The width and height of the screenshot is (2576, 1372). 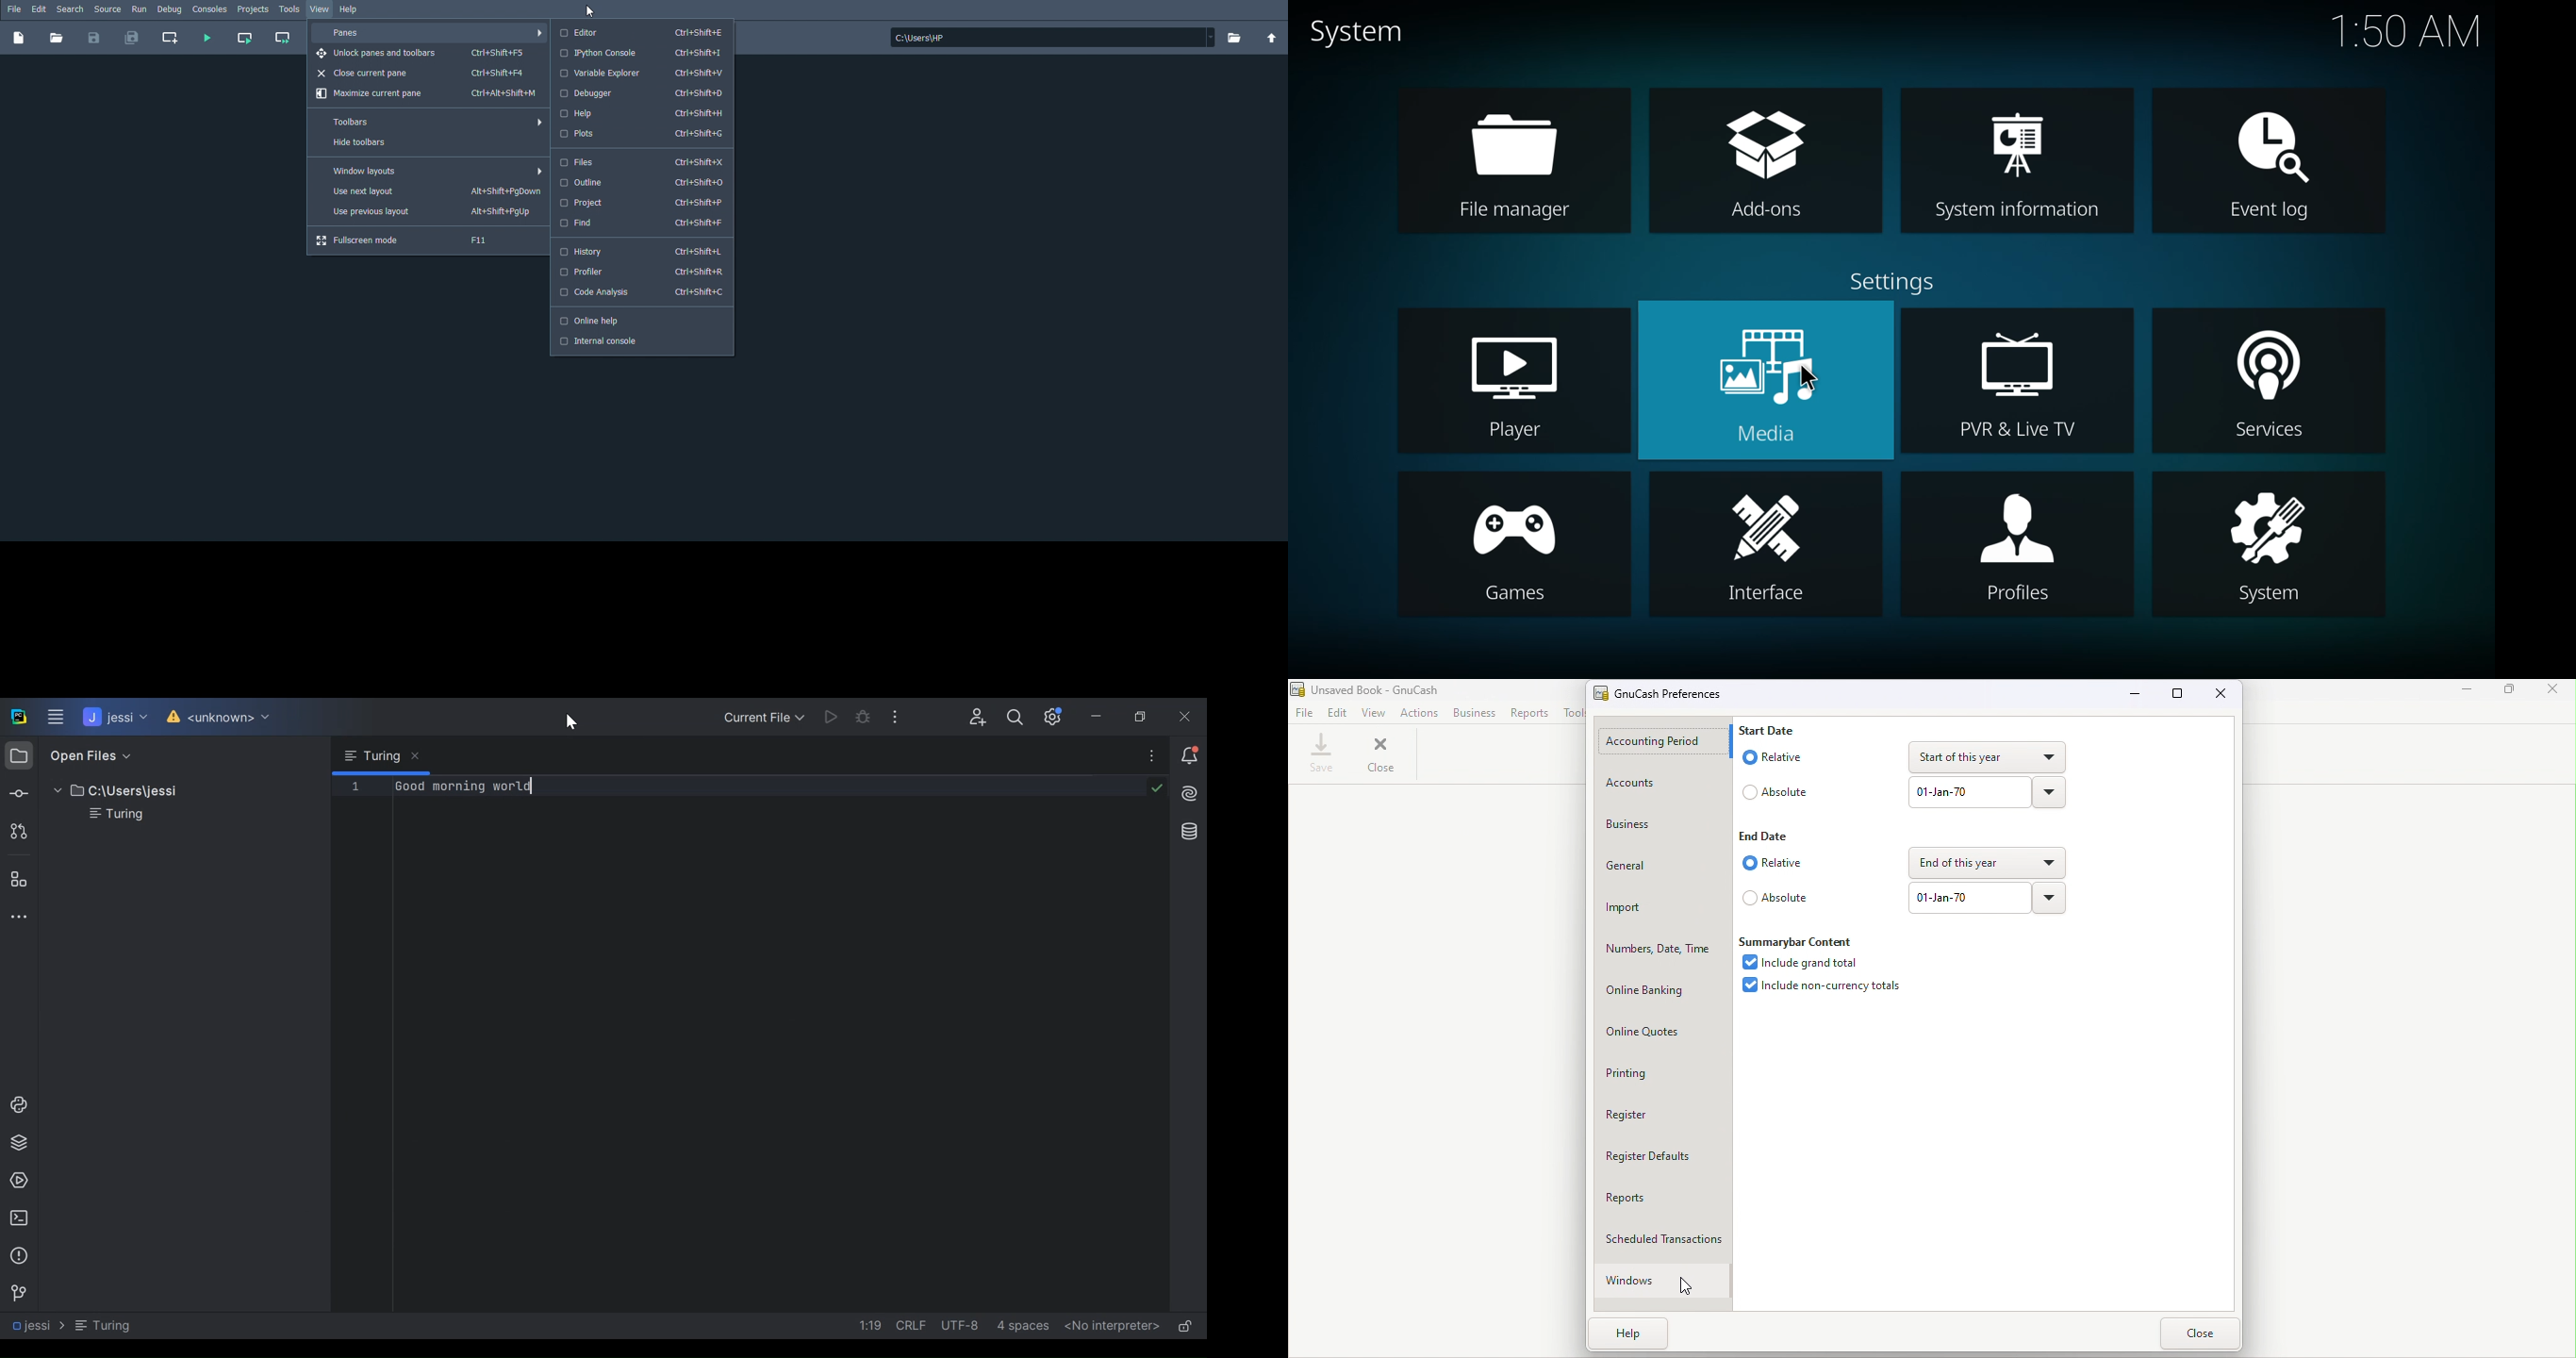 I want to click on Minimize, so click(x=1101, y=716).